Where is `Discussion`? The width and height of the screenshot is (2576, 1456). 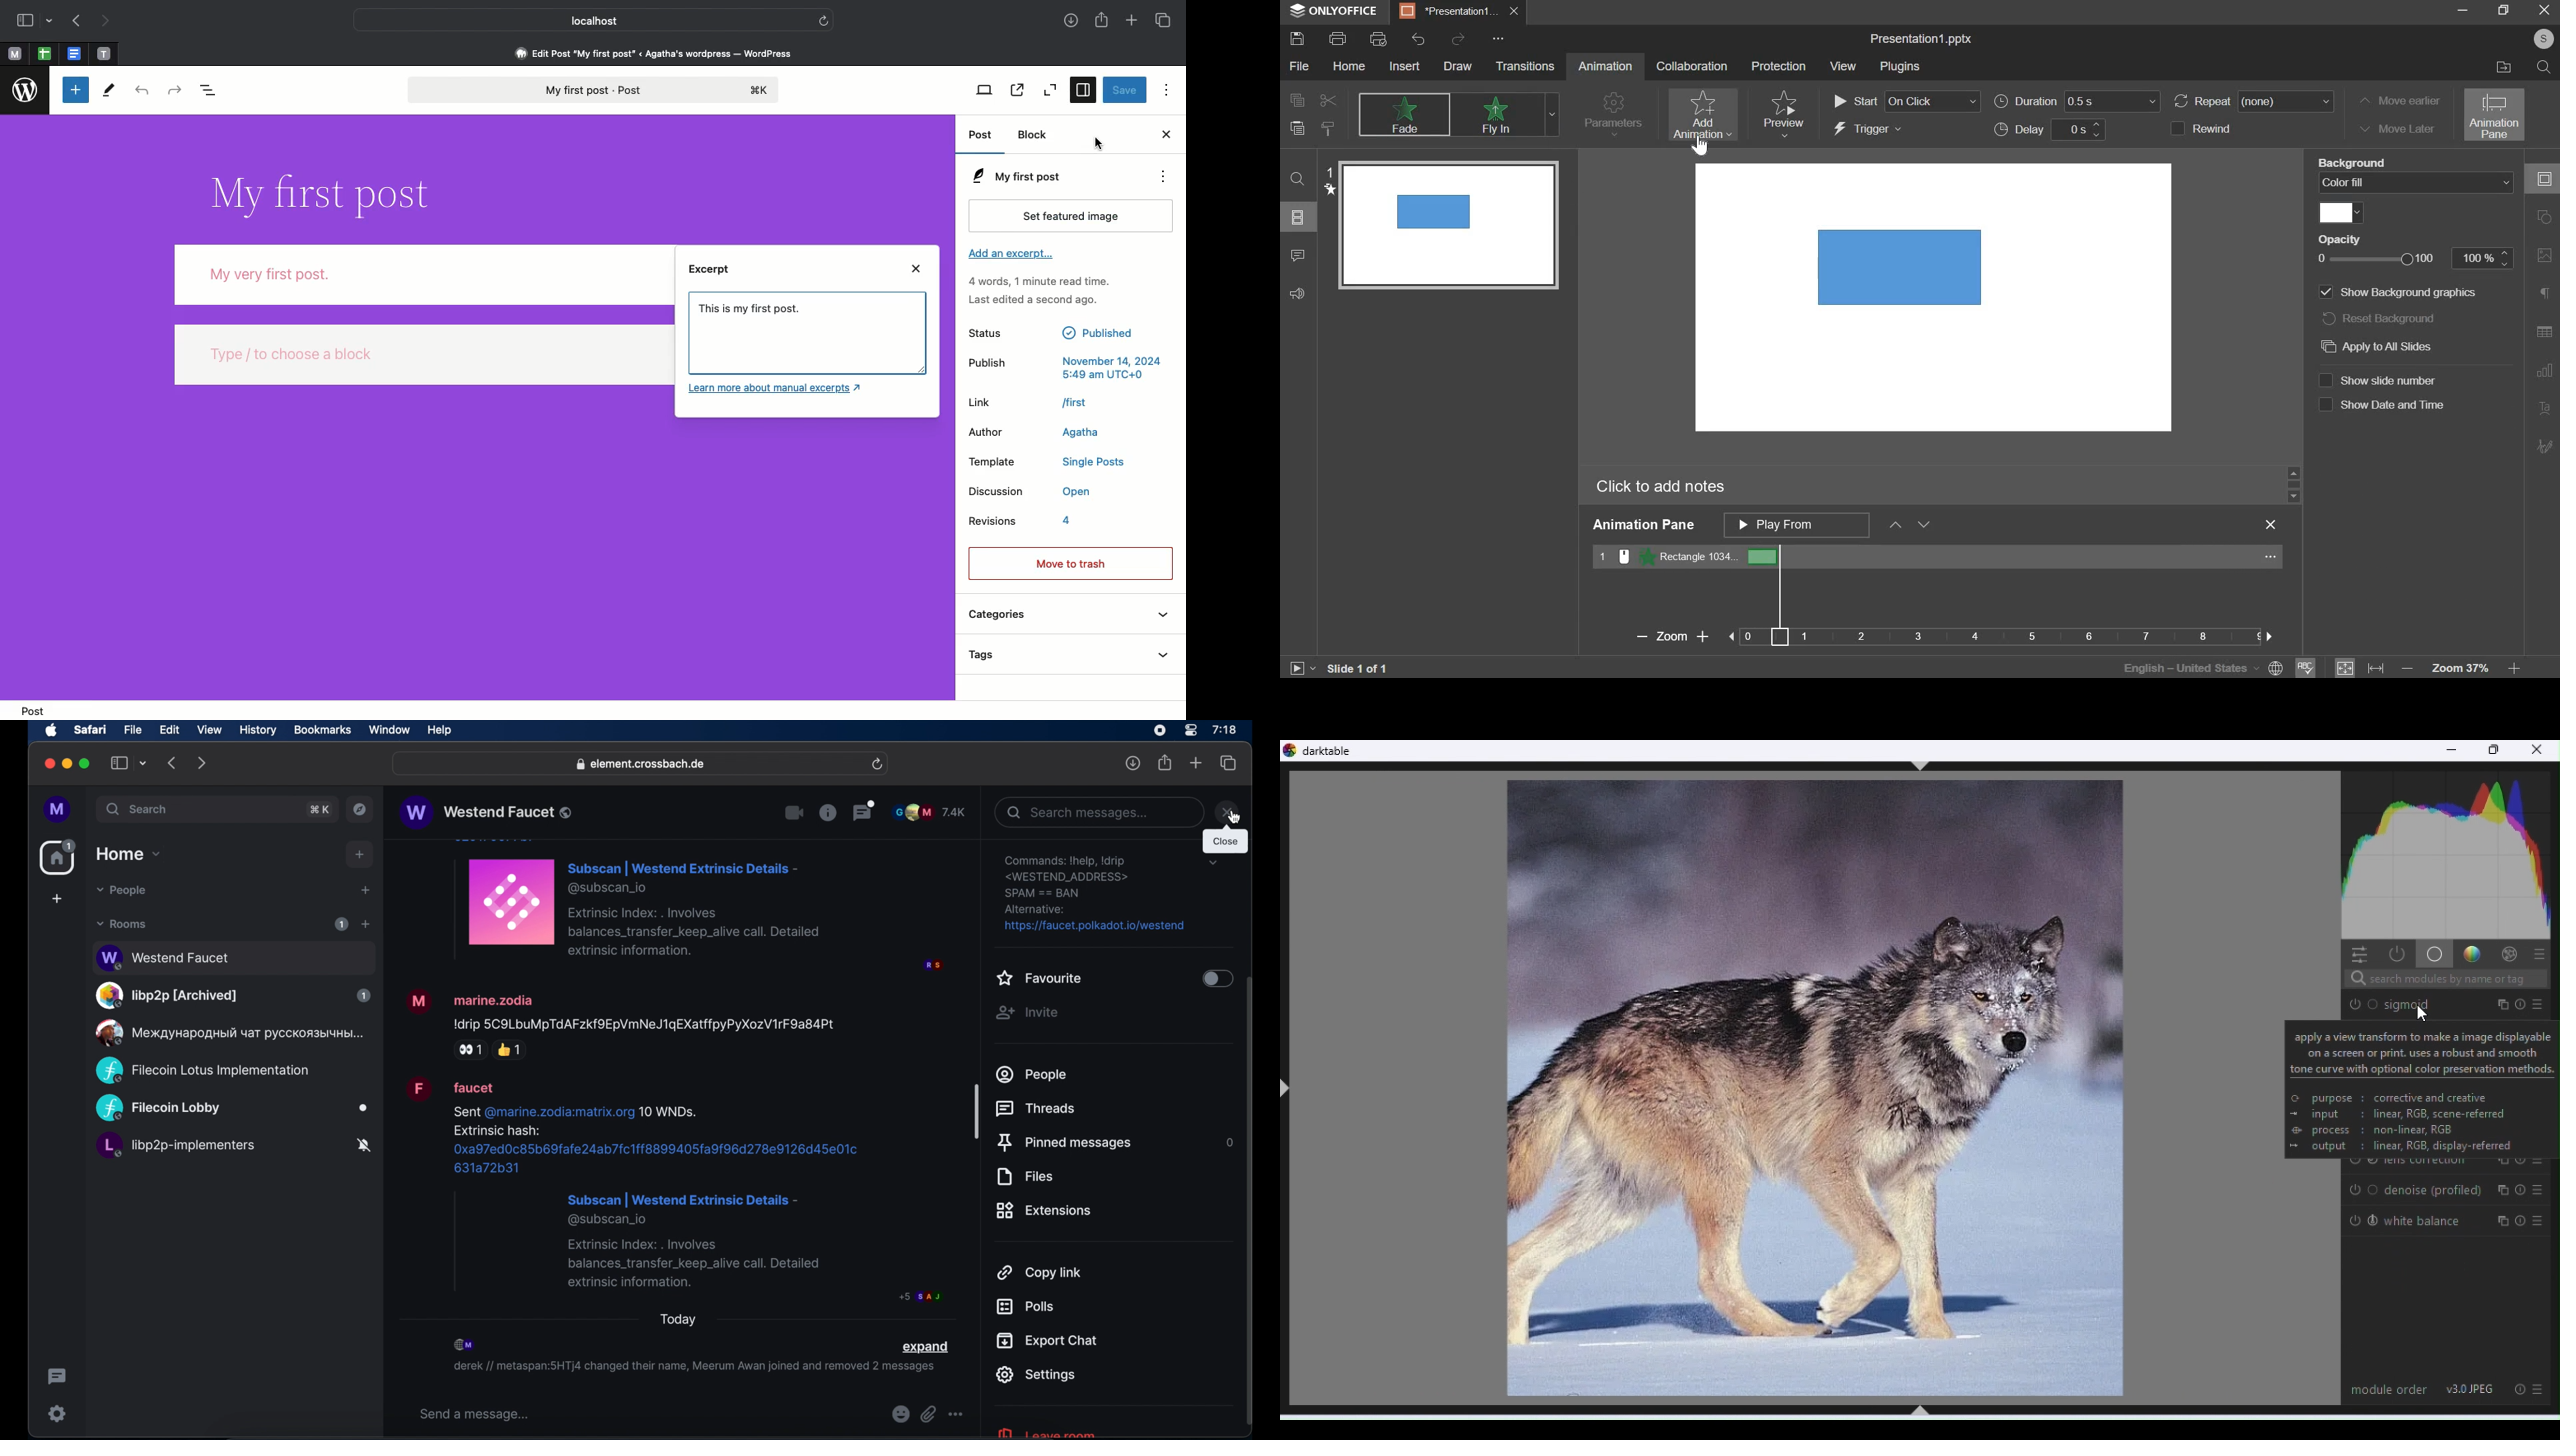
Discussion is located at coordinates (1030, 493).